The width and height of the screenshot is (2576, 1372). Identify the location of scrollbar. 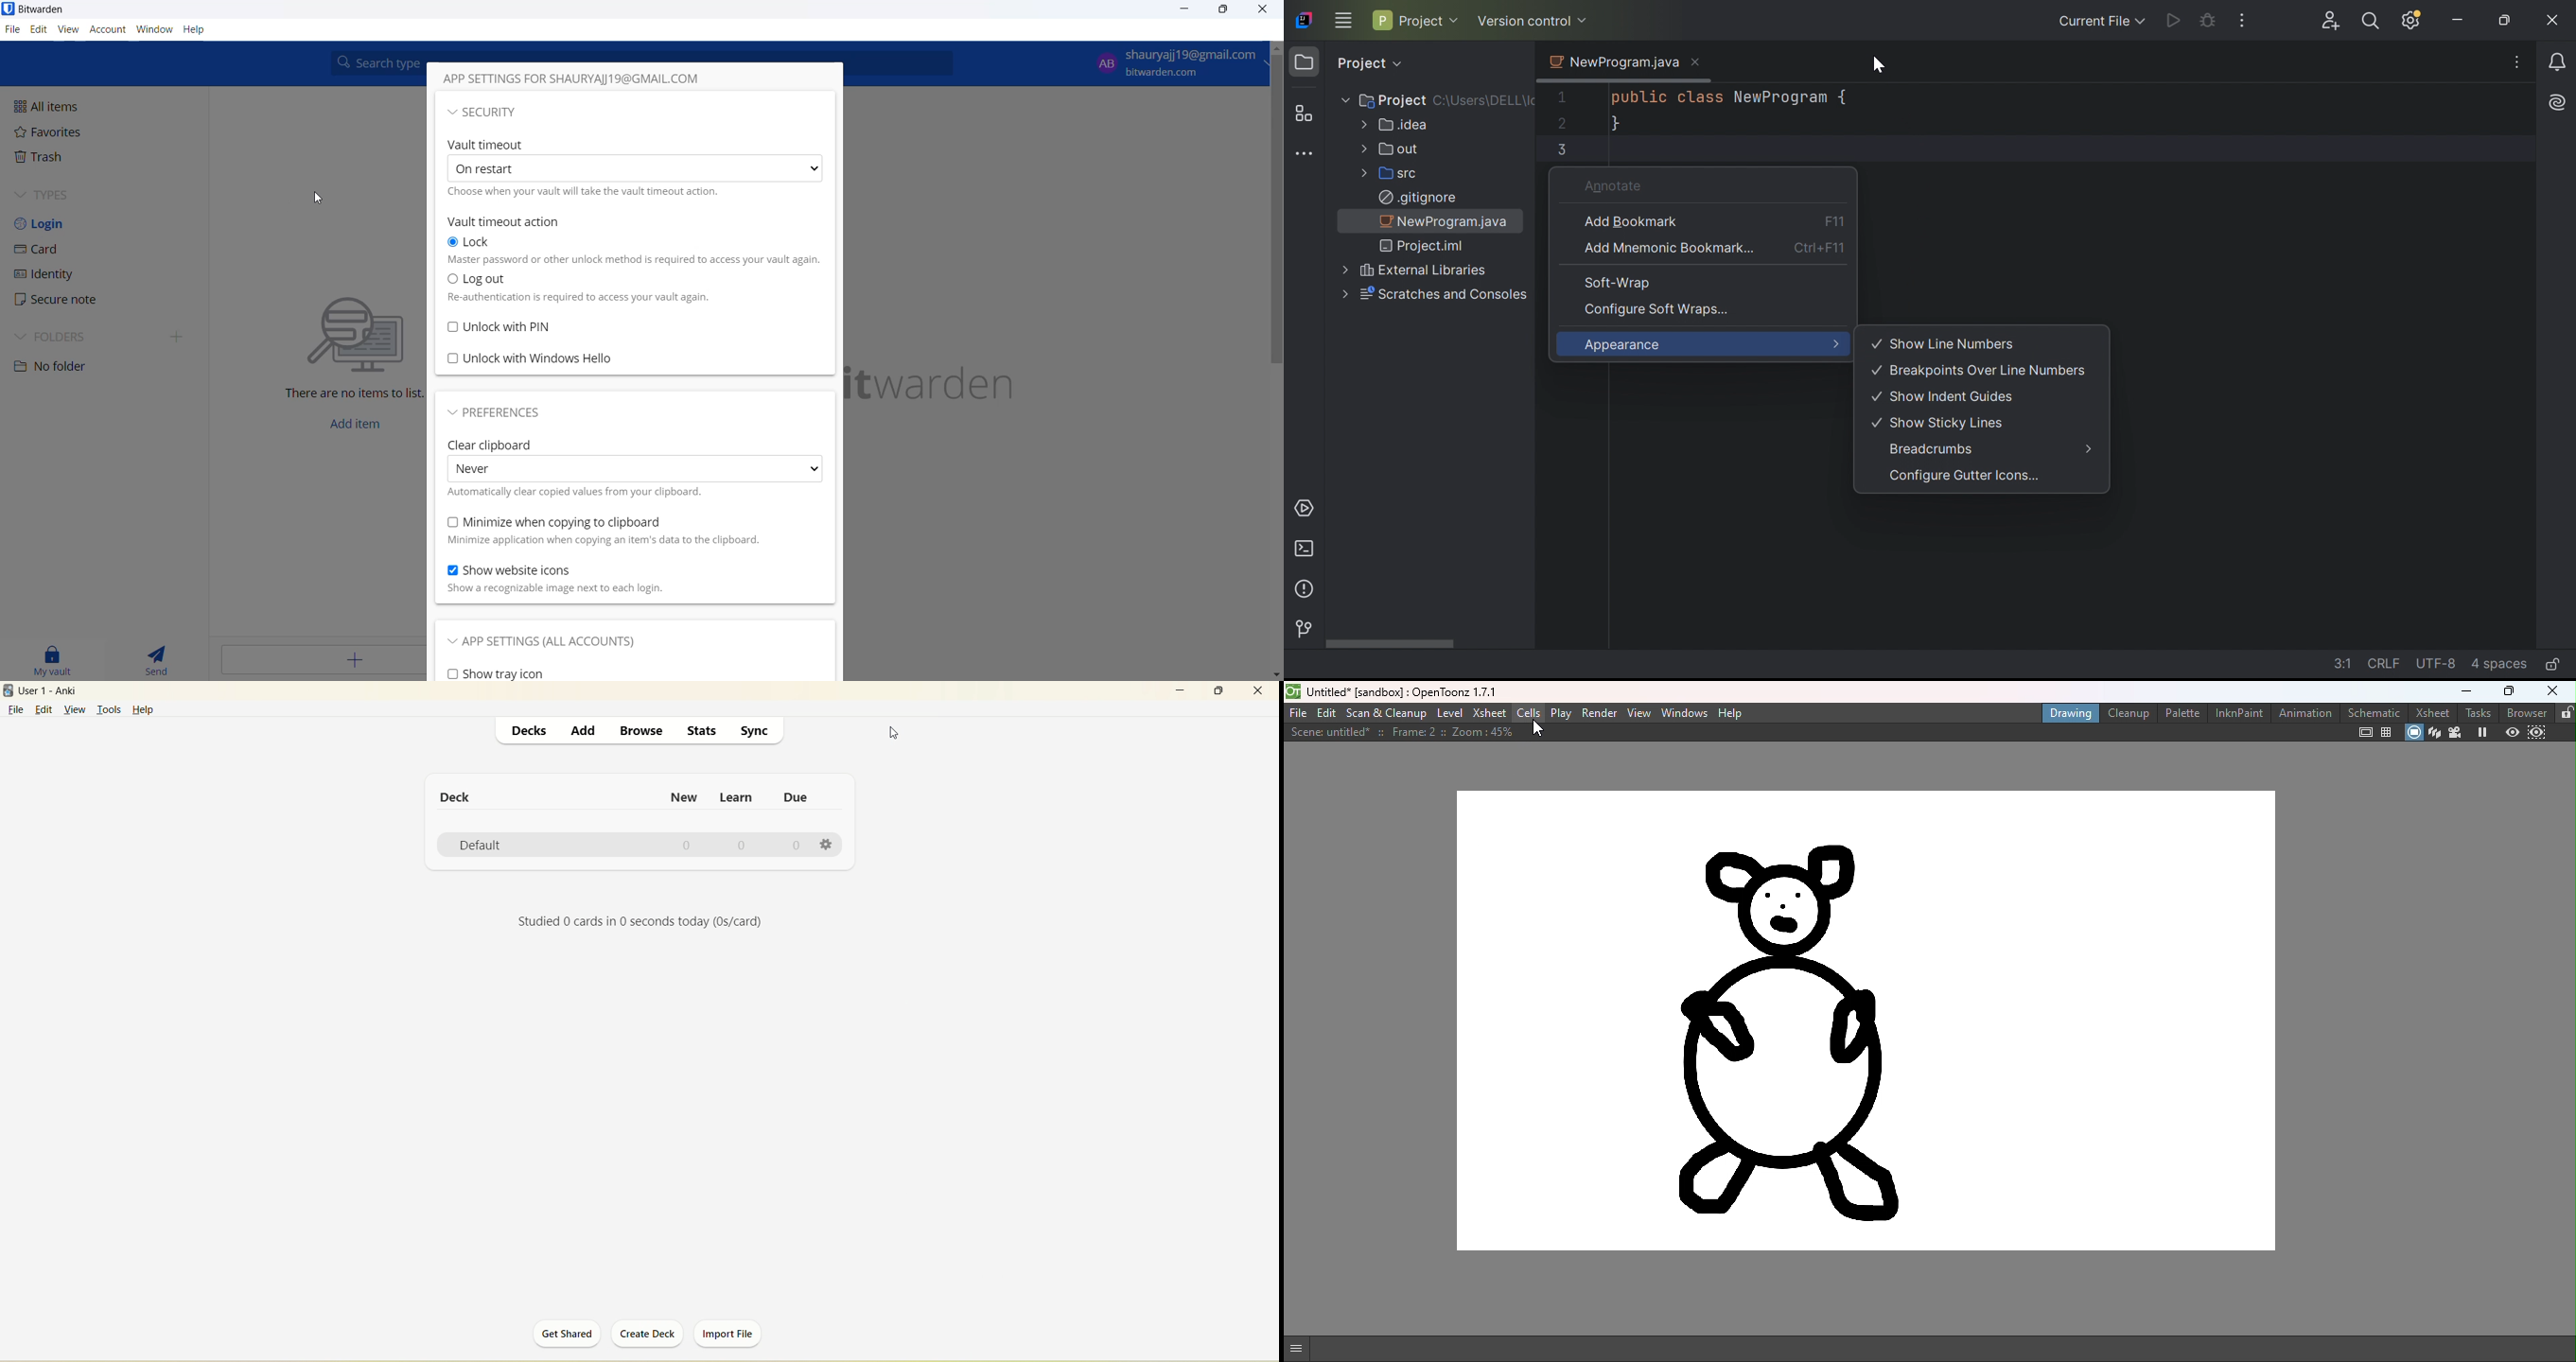
(1277, 211).